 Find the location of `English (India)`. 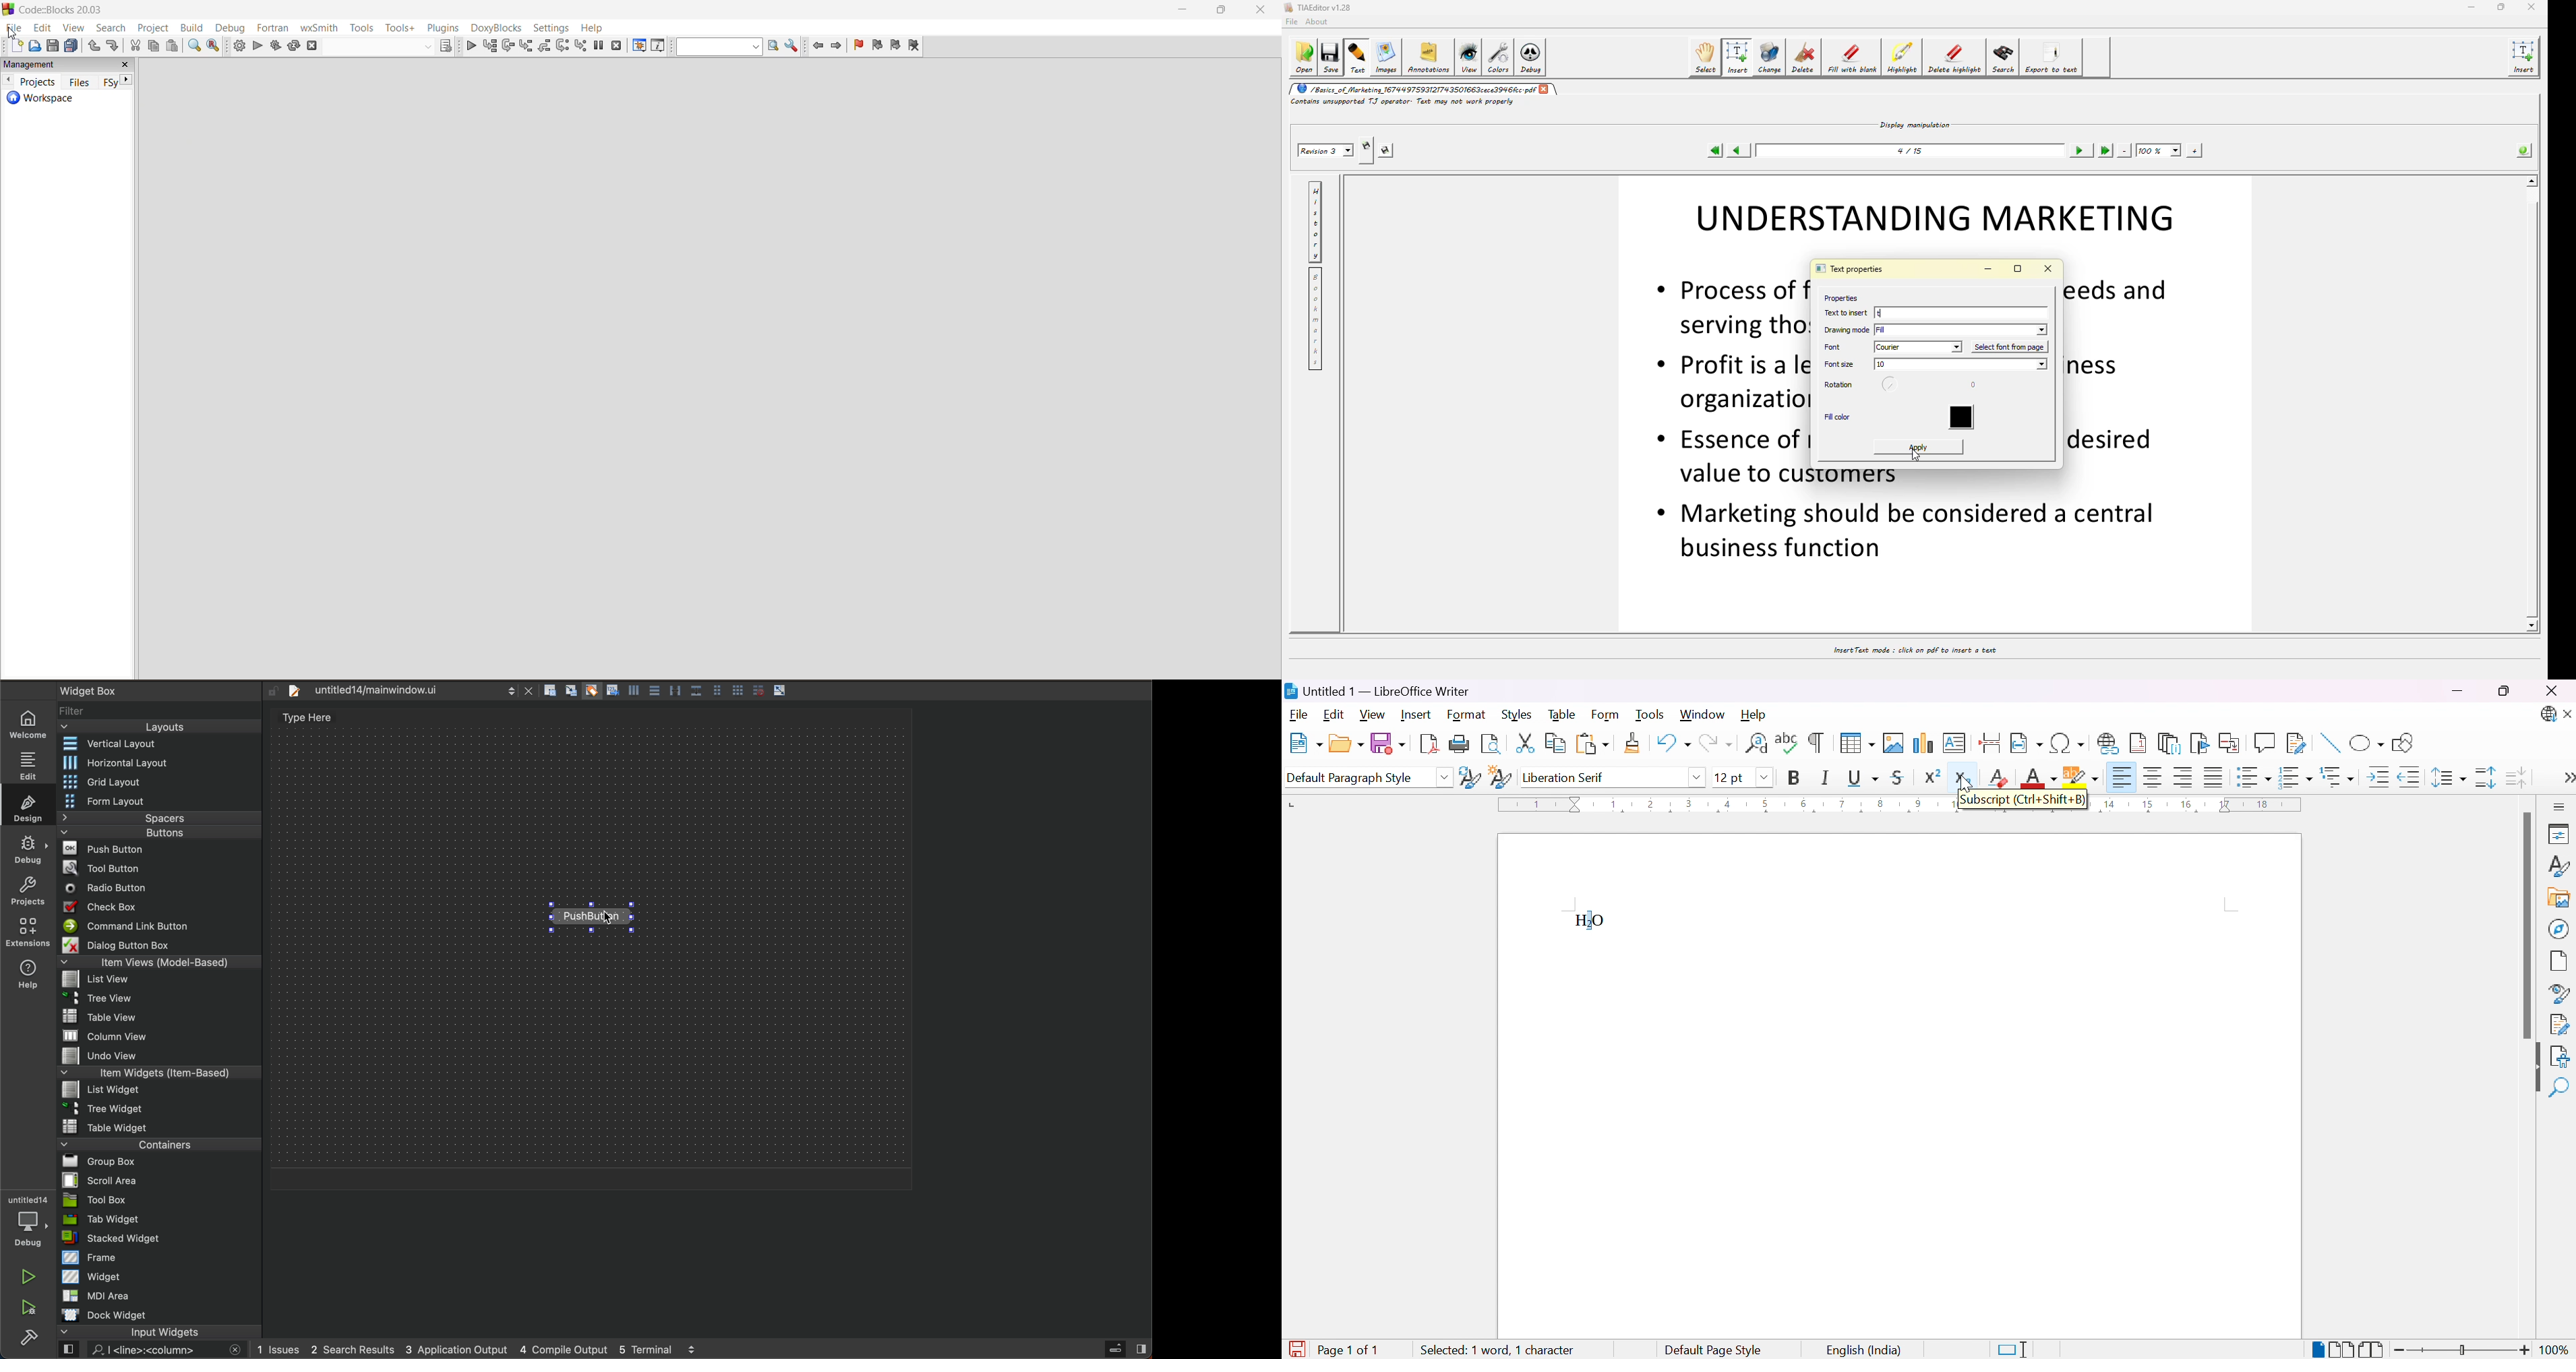

English (India) is located at coordinates (1865, 1351).